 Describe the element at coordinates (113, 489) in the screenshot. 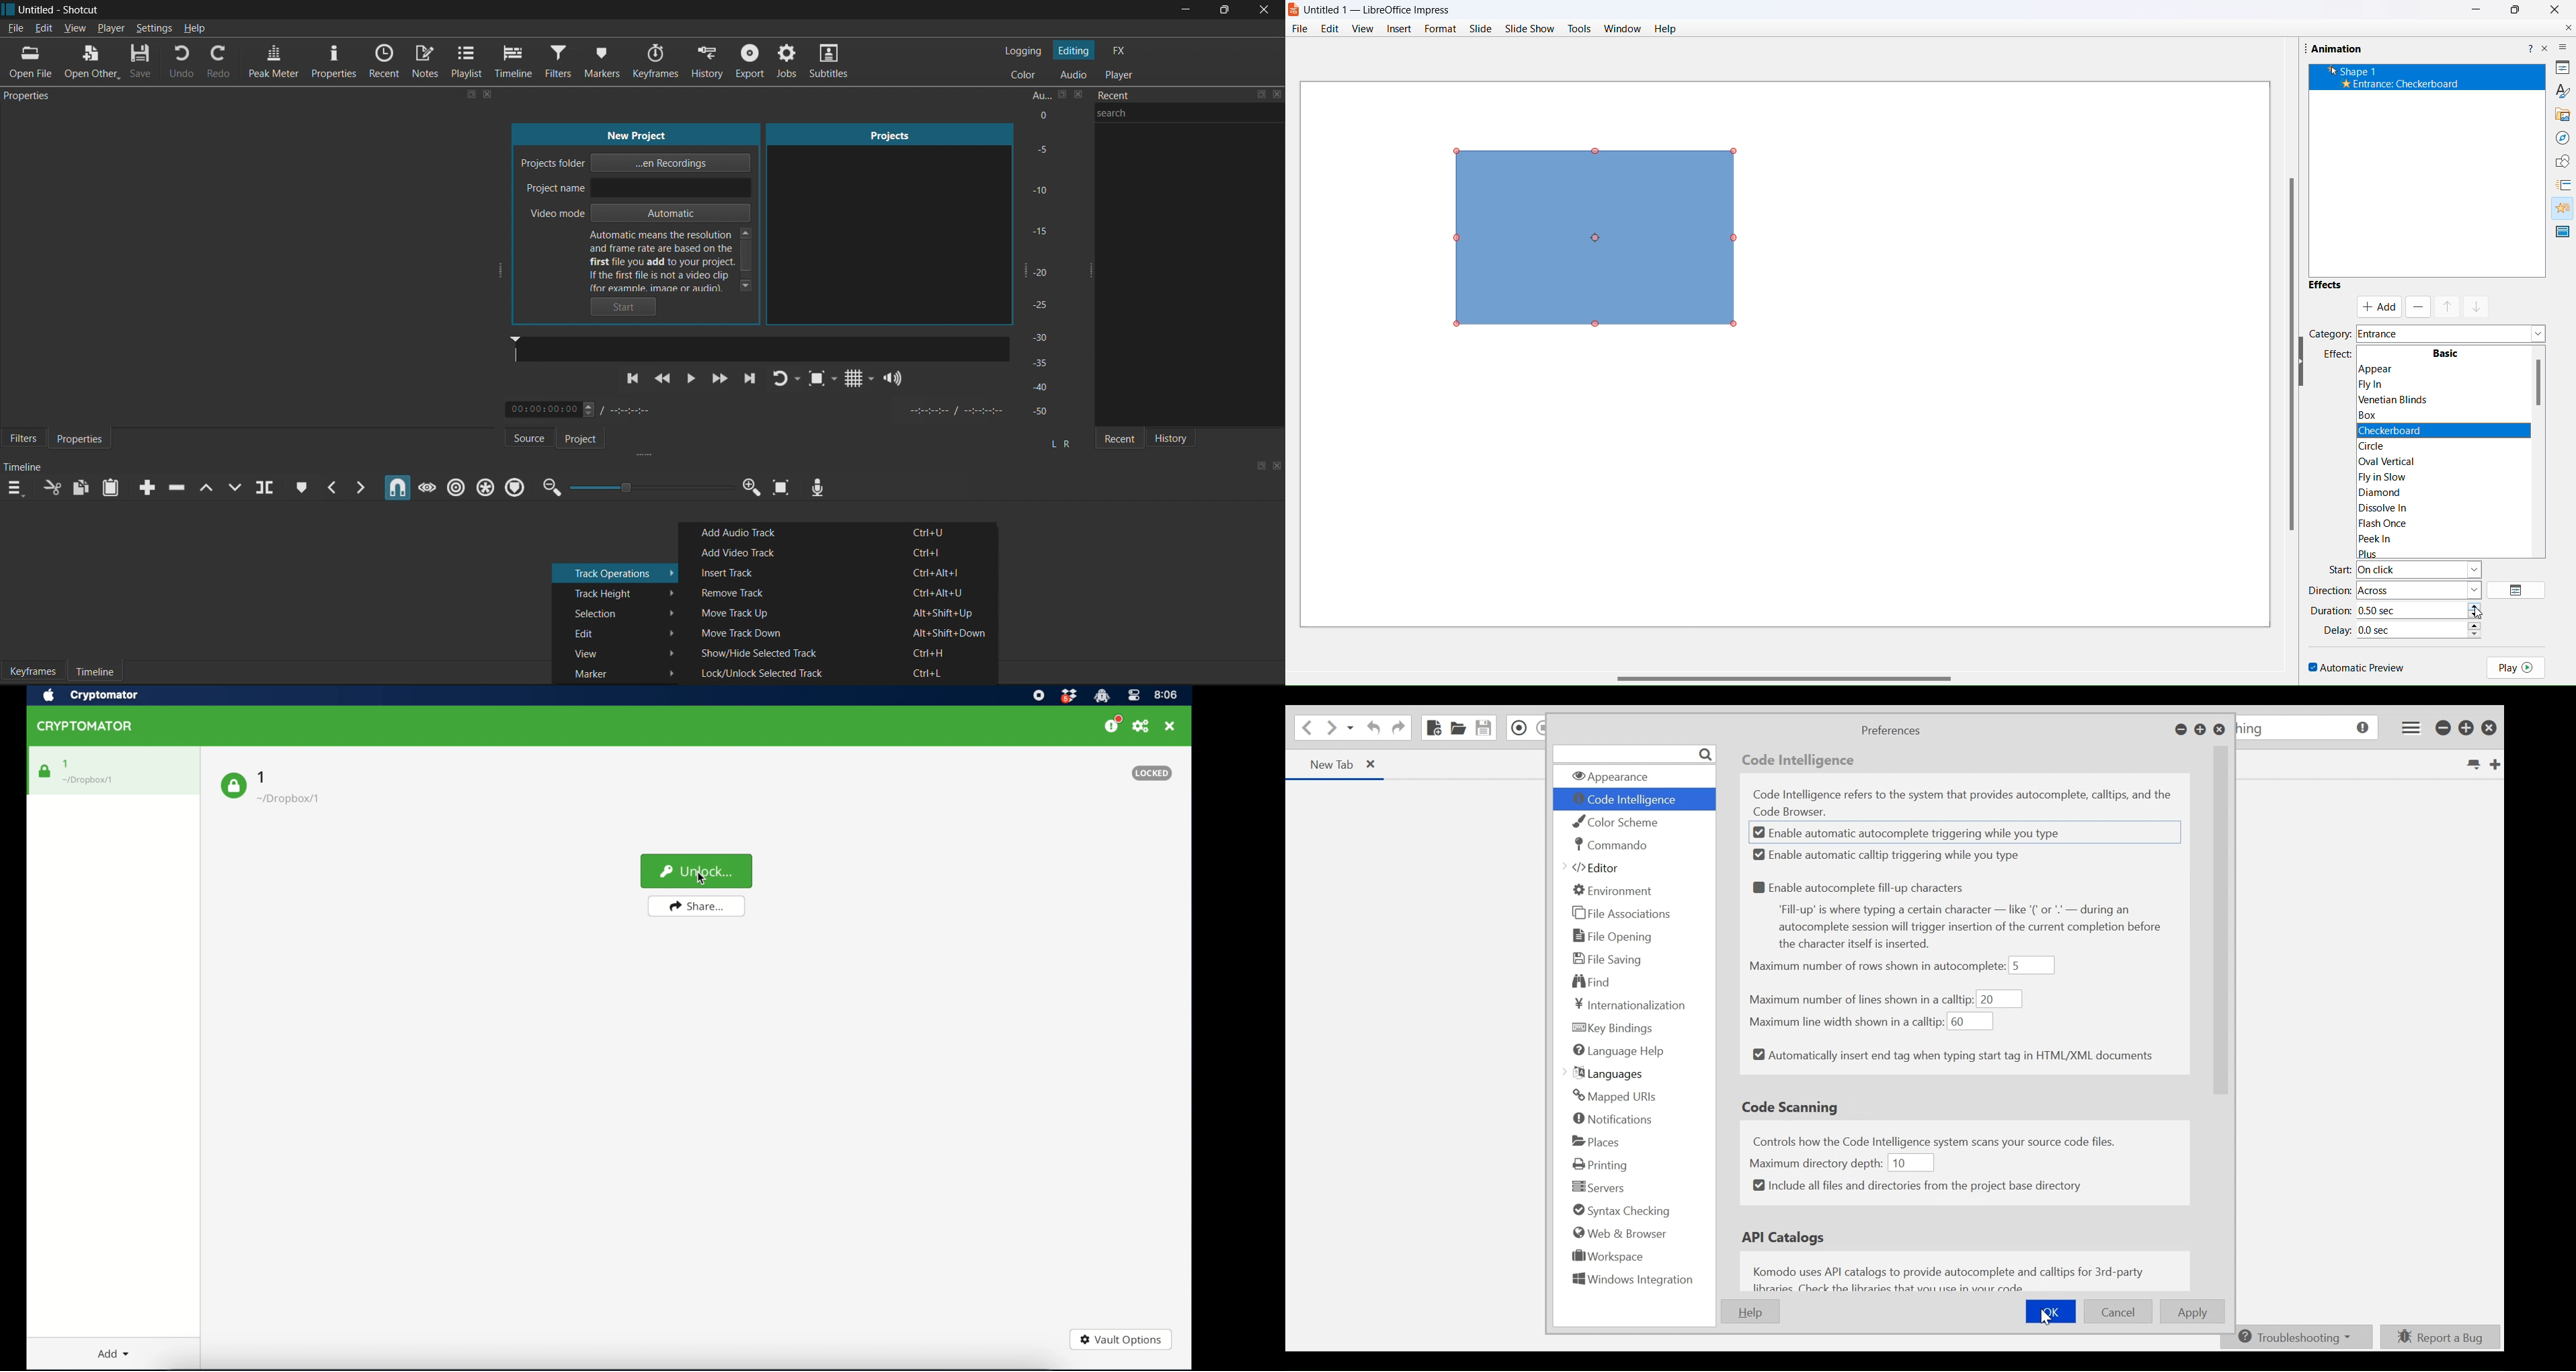

I see `Paste` at that location.